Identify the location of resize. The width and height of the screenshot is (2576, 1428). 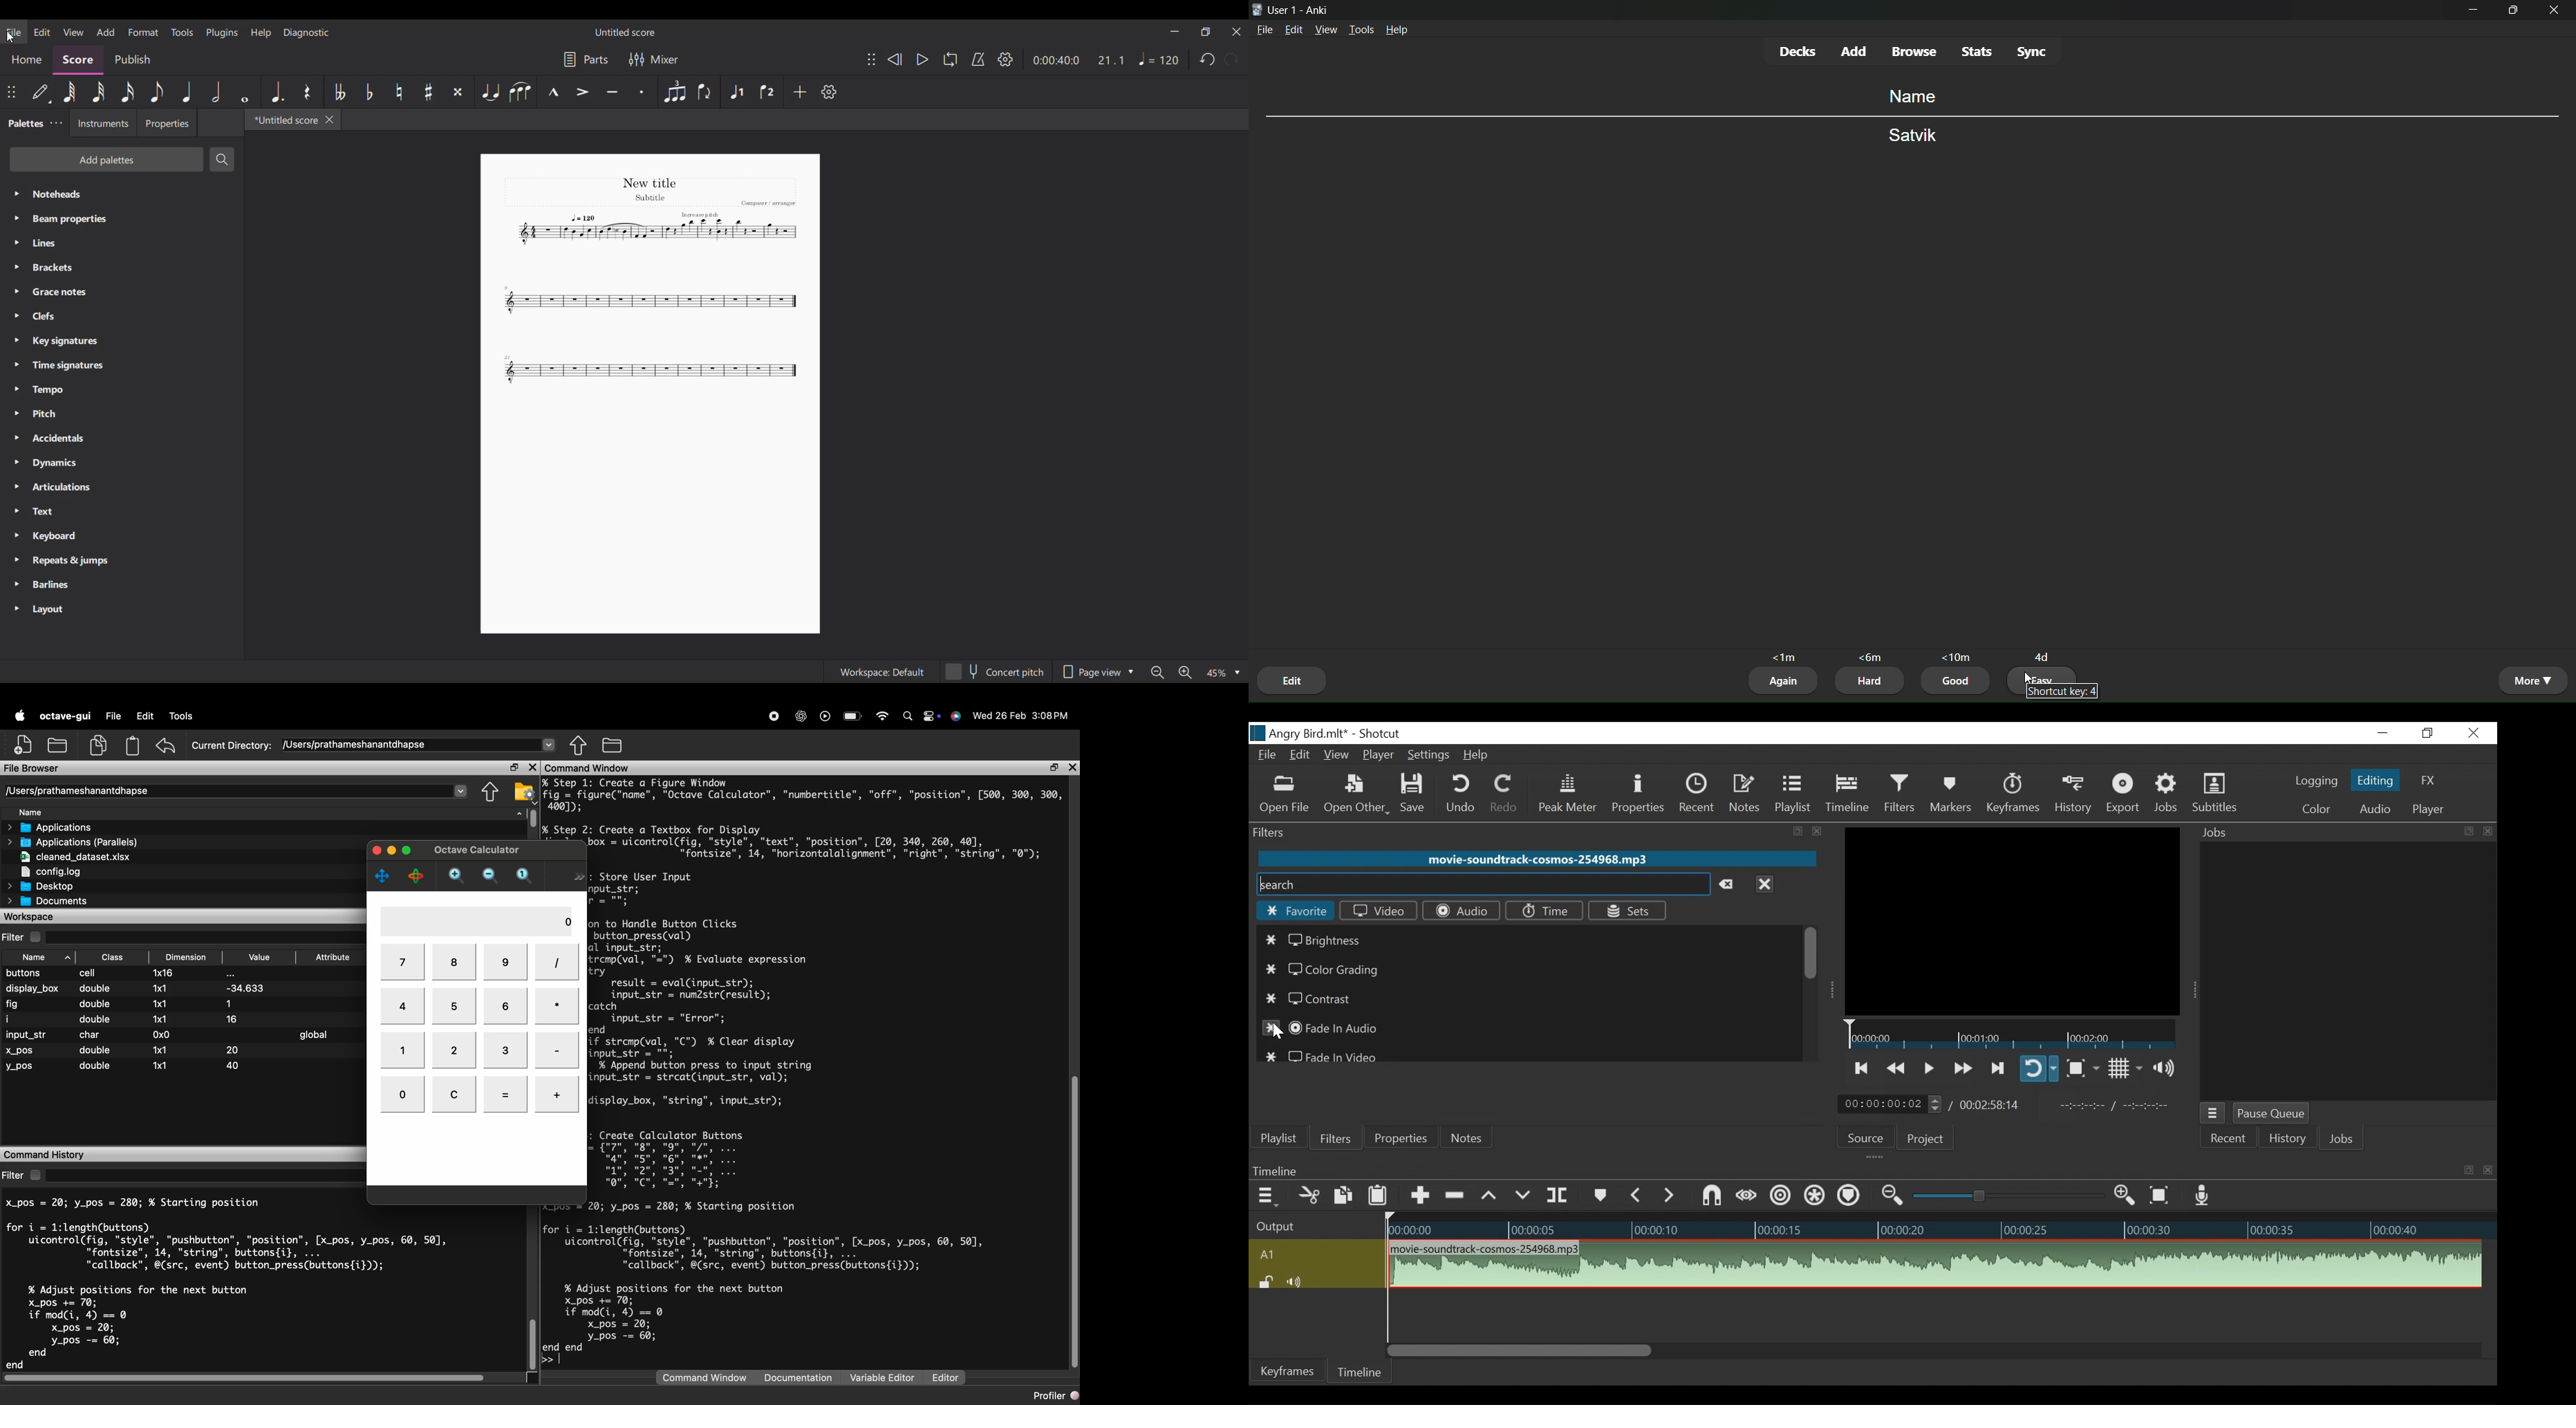
(1796, 831).